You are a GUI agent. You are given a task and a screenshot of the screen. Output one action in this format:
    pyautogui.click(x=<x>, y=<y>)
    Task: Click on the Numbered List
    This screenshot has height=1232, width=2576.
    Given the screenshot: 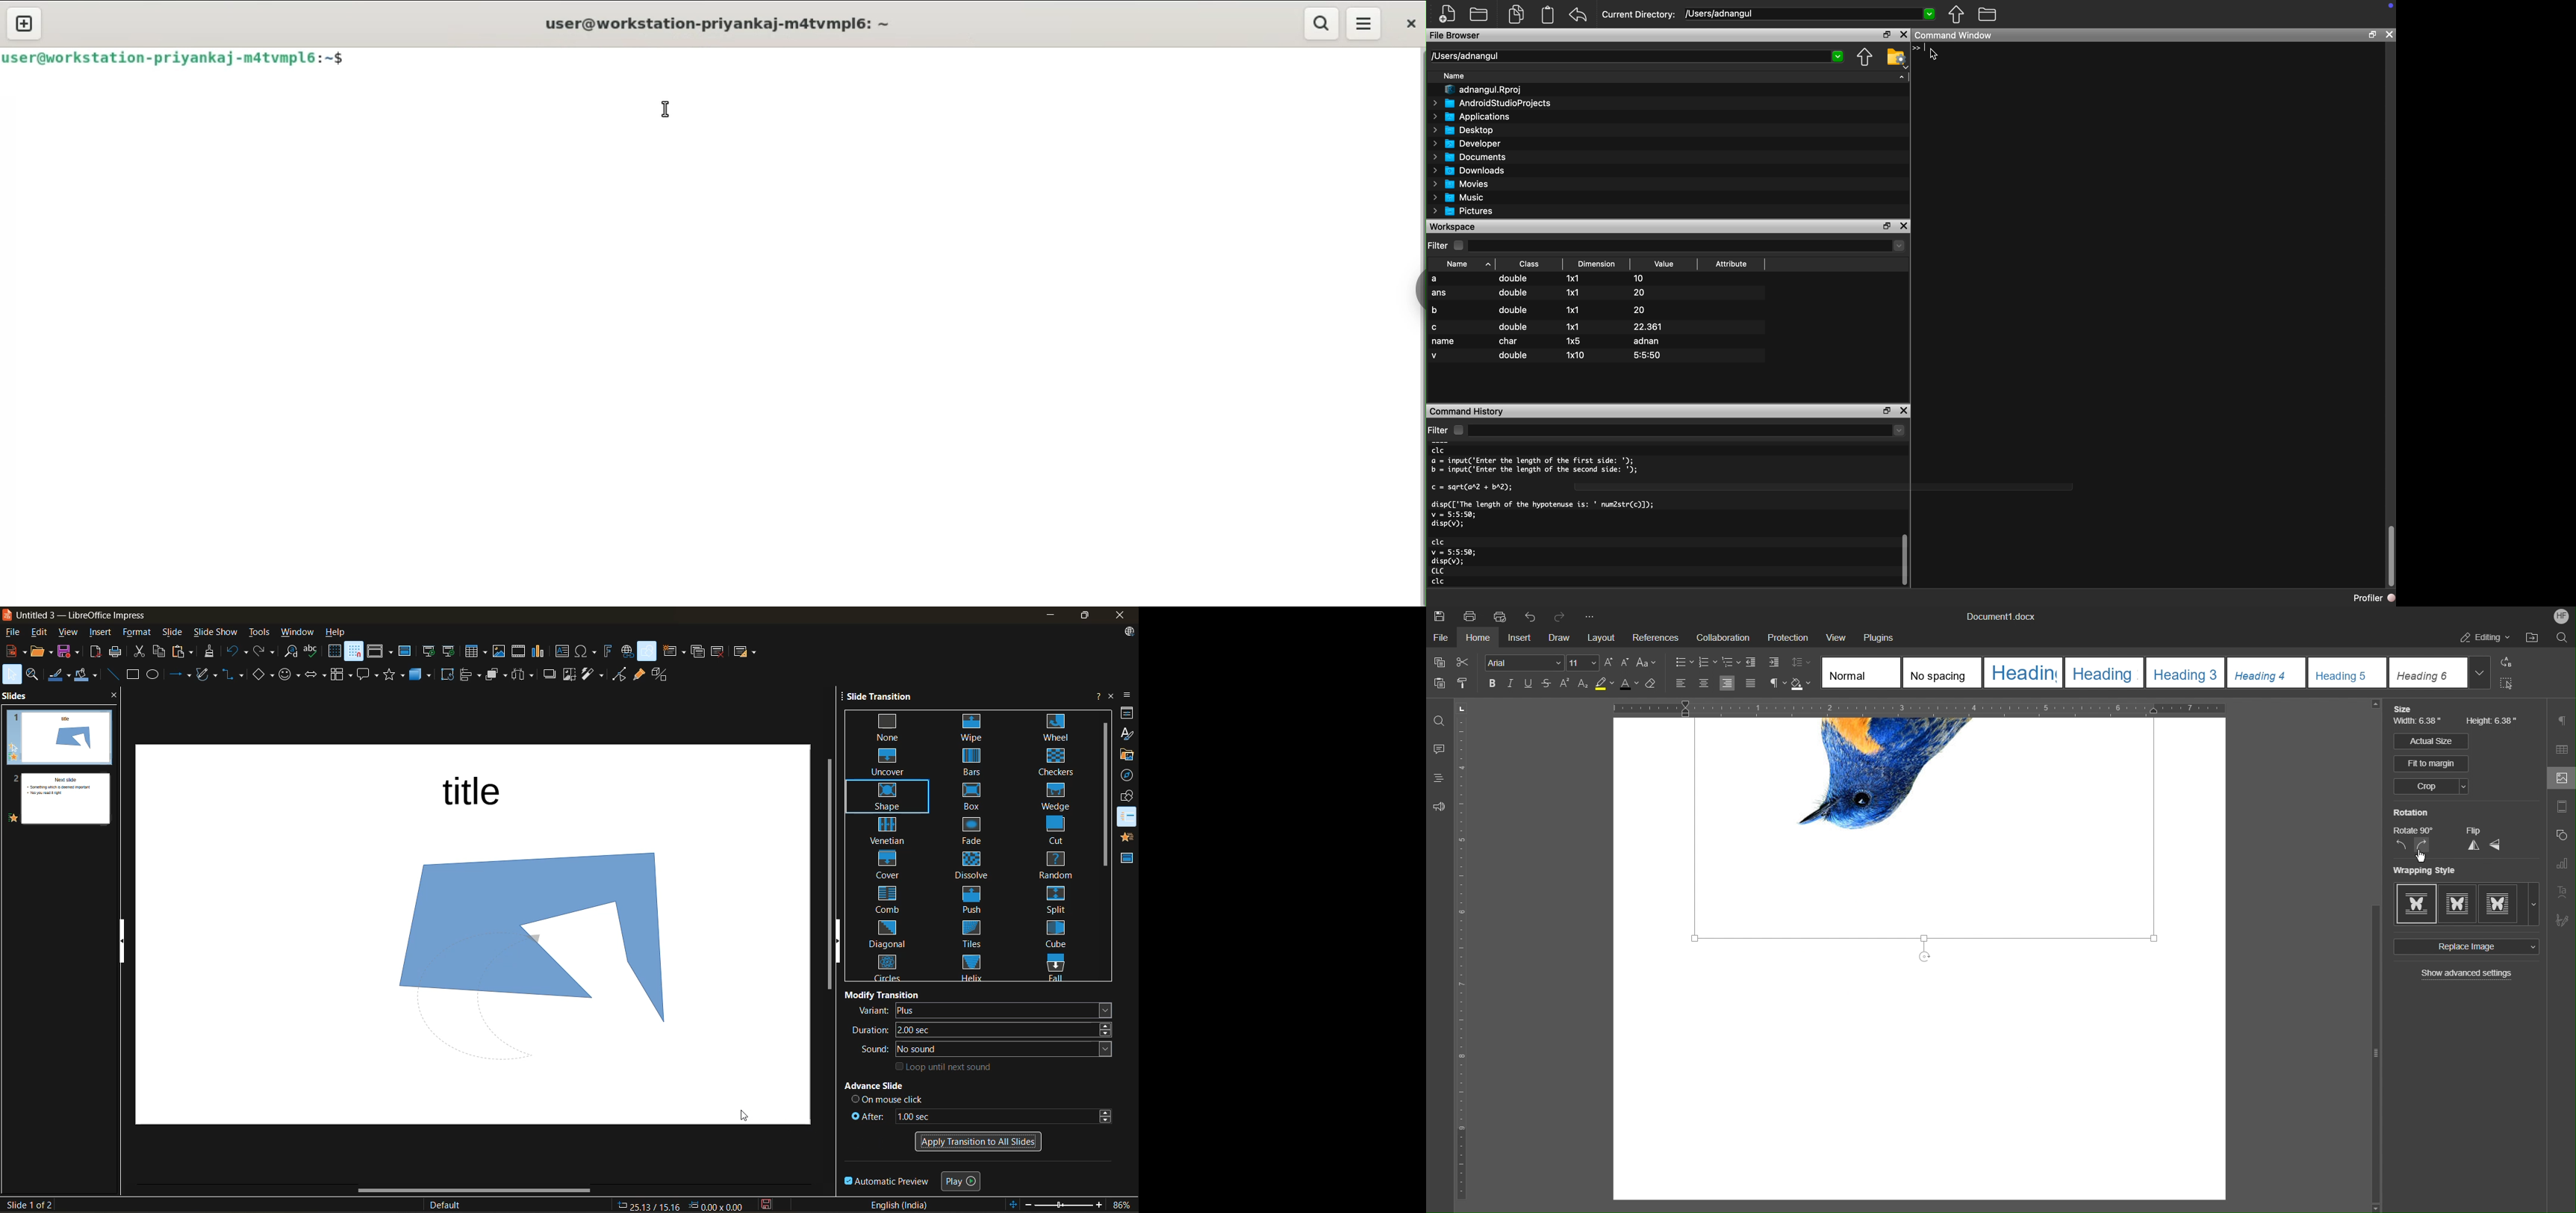 What is the action you would take?
    pyautogui.click(x=1708, y=663)
    